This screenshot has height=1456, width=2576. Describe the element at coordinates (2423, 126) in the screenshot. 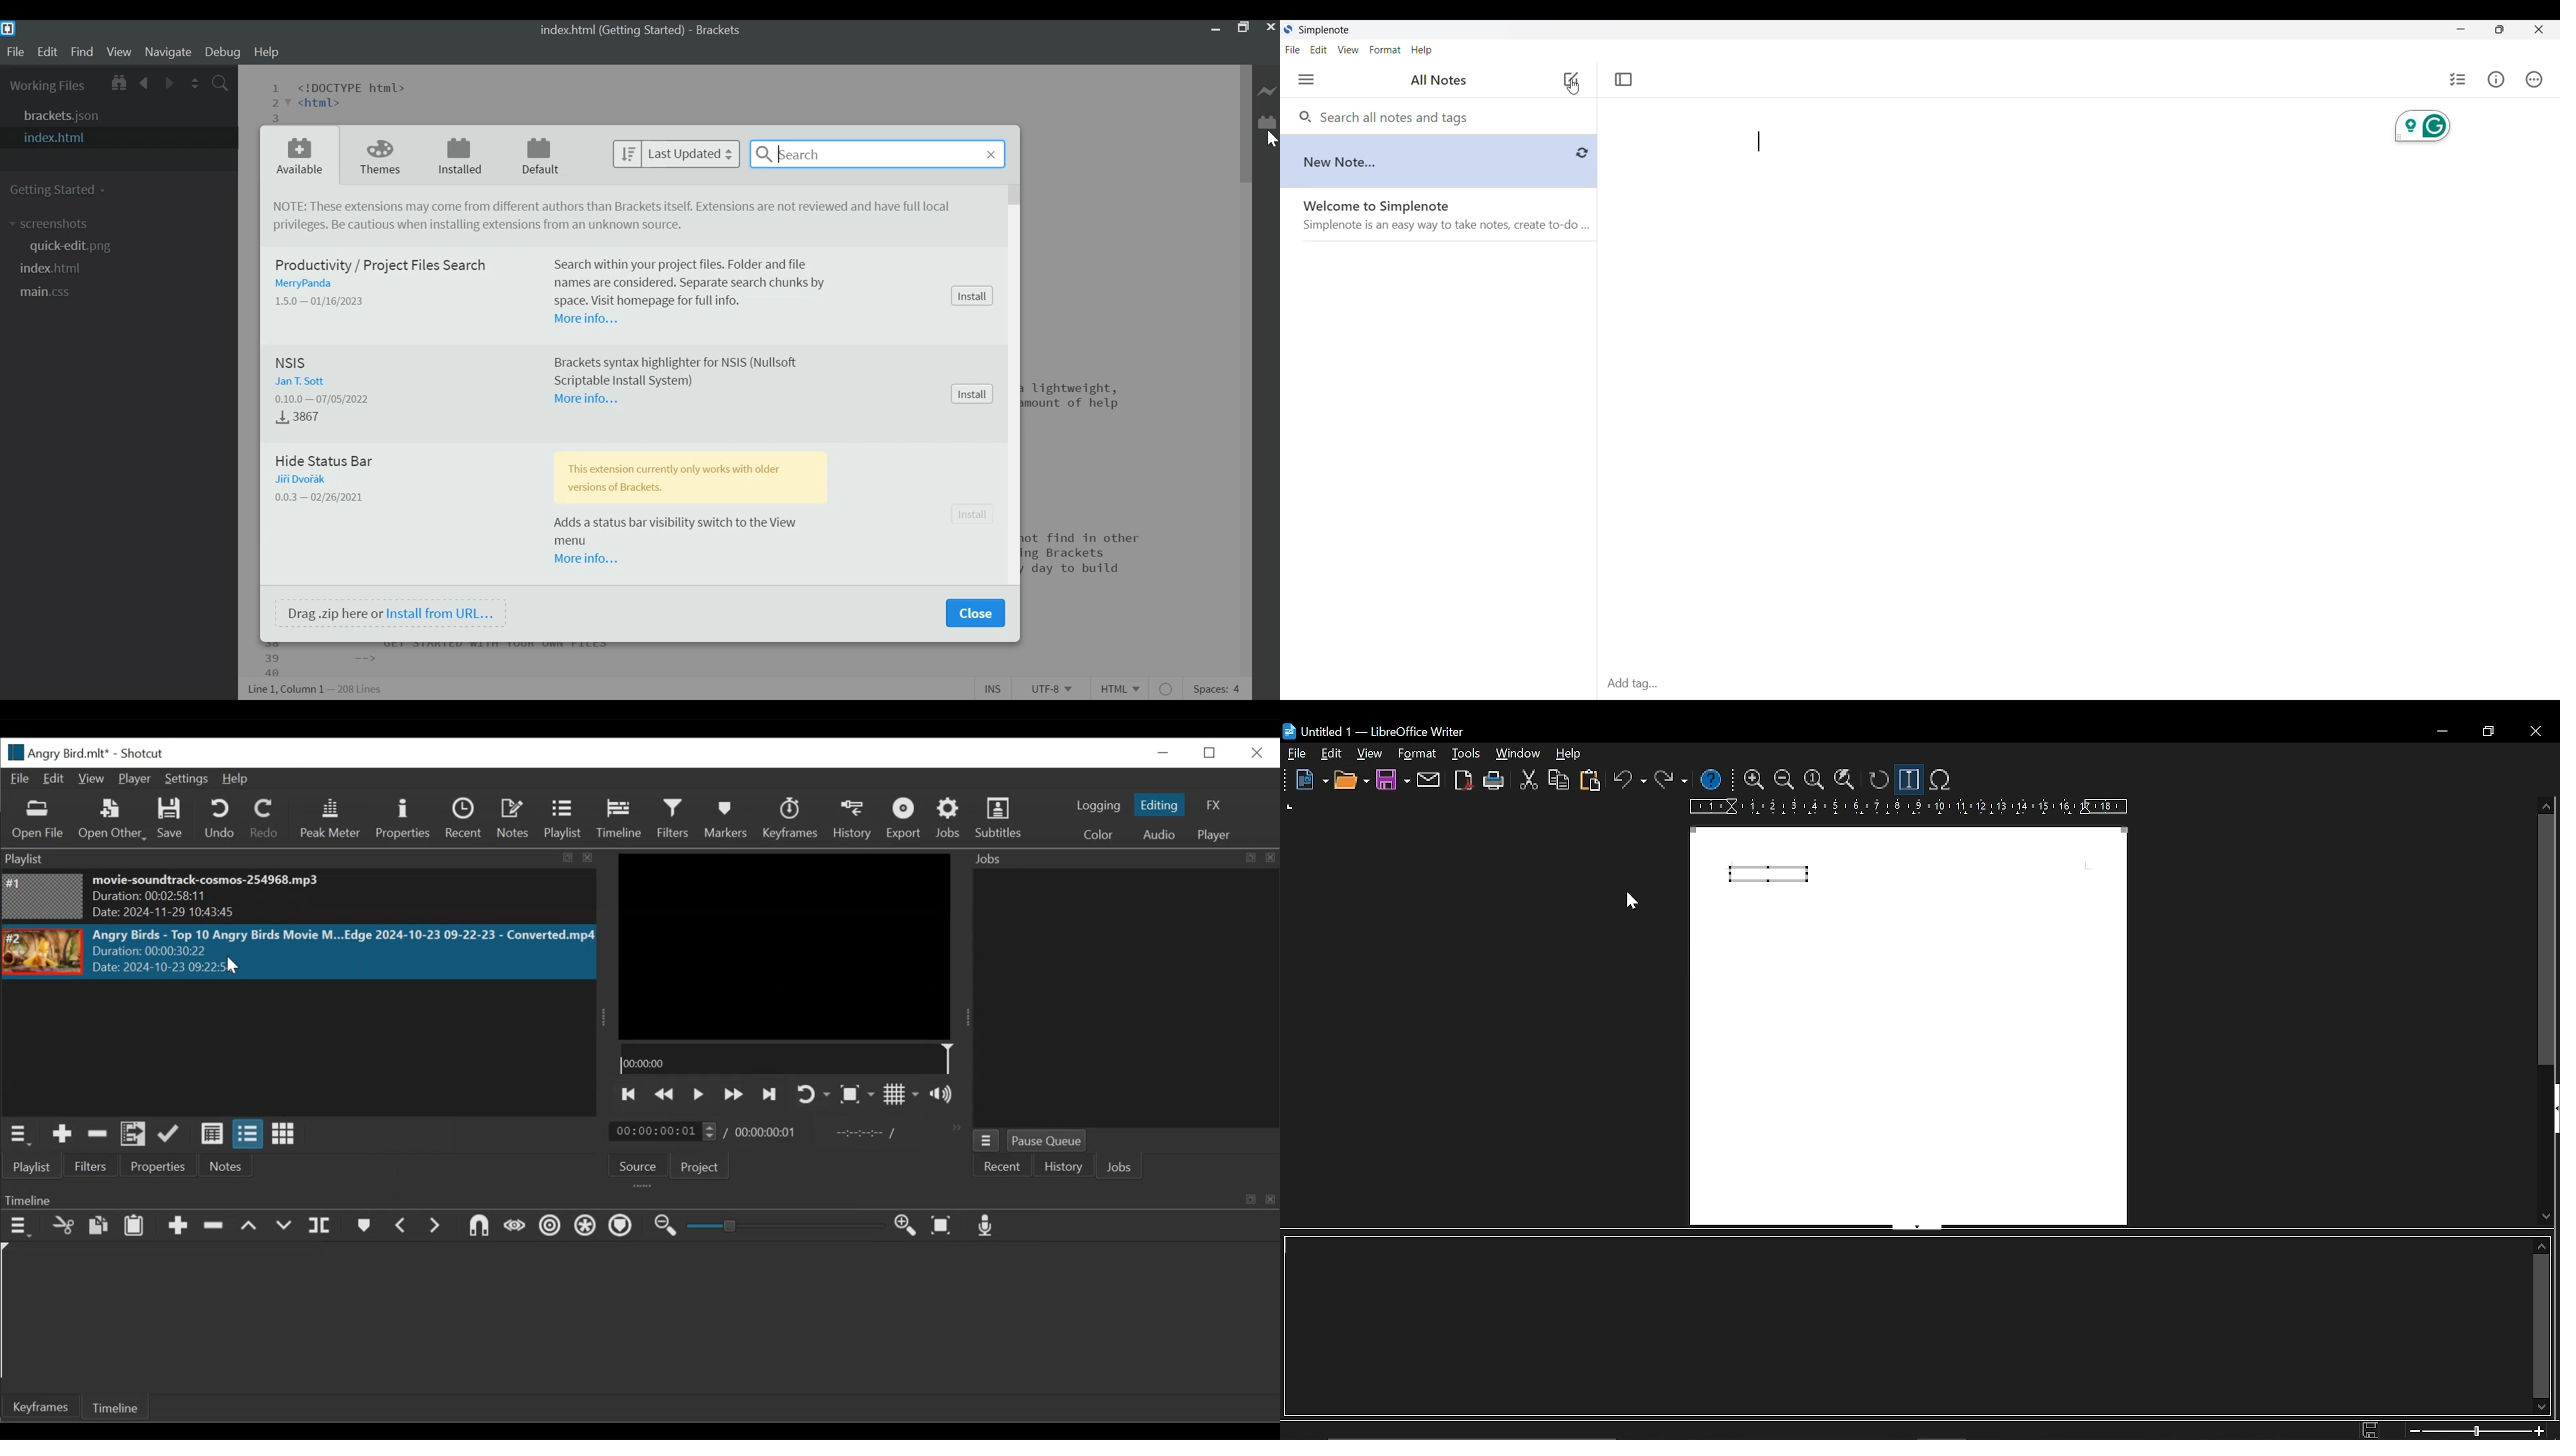

I see `Grammarly extension` at that location.